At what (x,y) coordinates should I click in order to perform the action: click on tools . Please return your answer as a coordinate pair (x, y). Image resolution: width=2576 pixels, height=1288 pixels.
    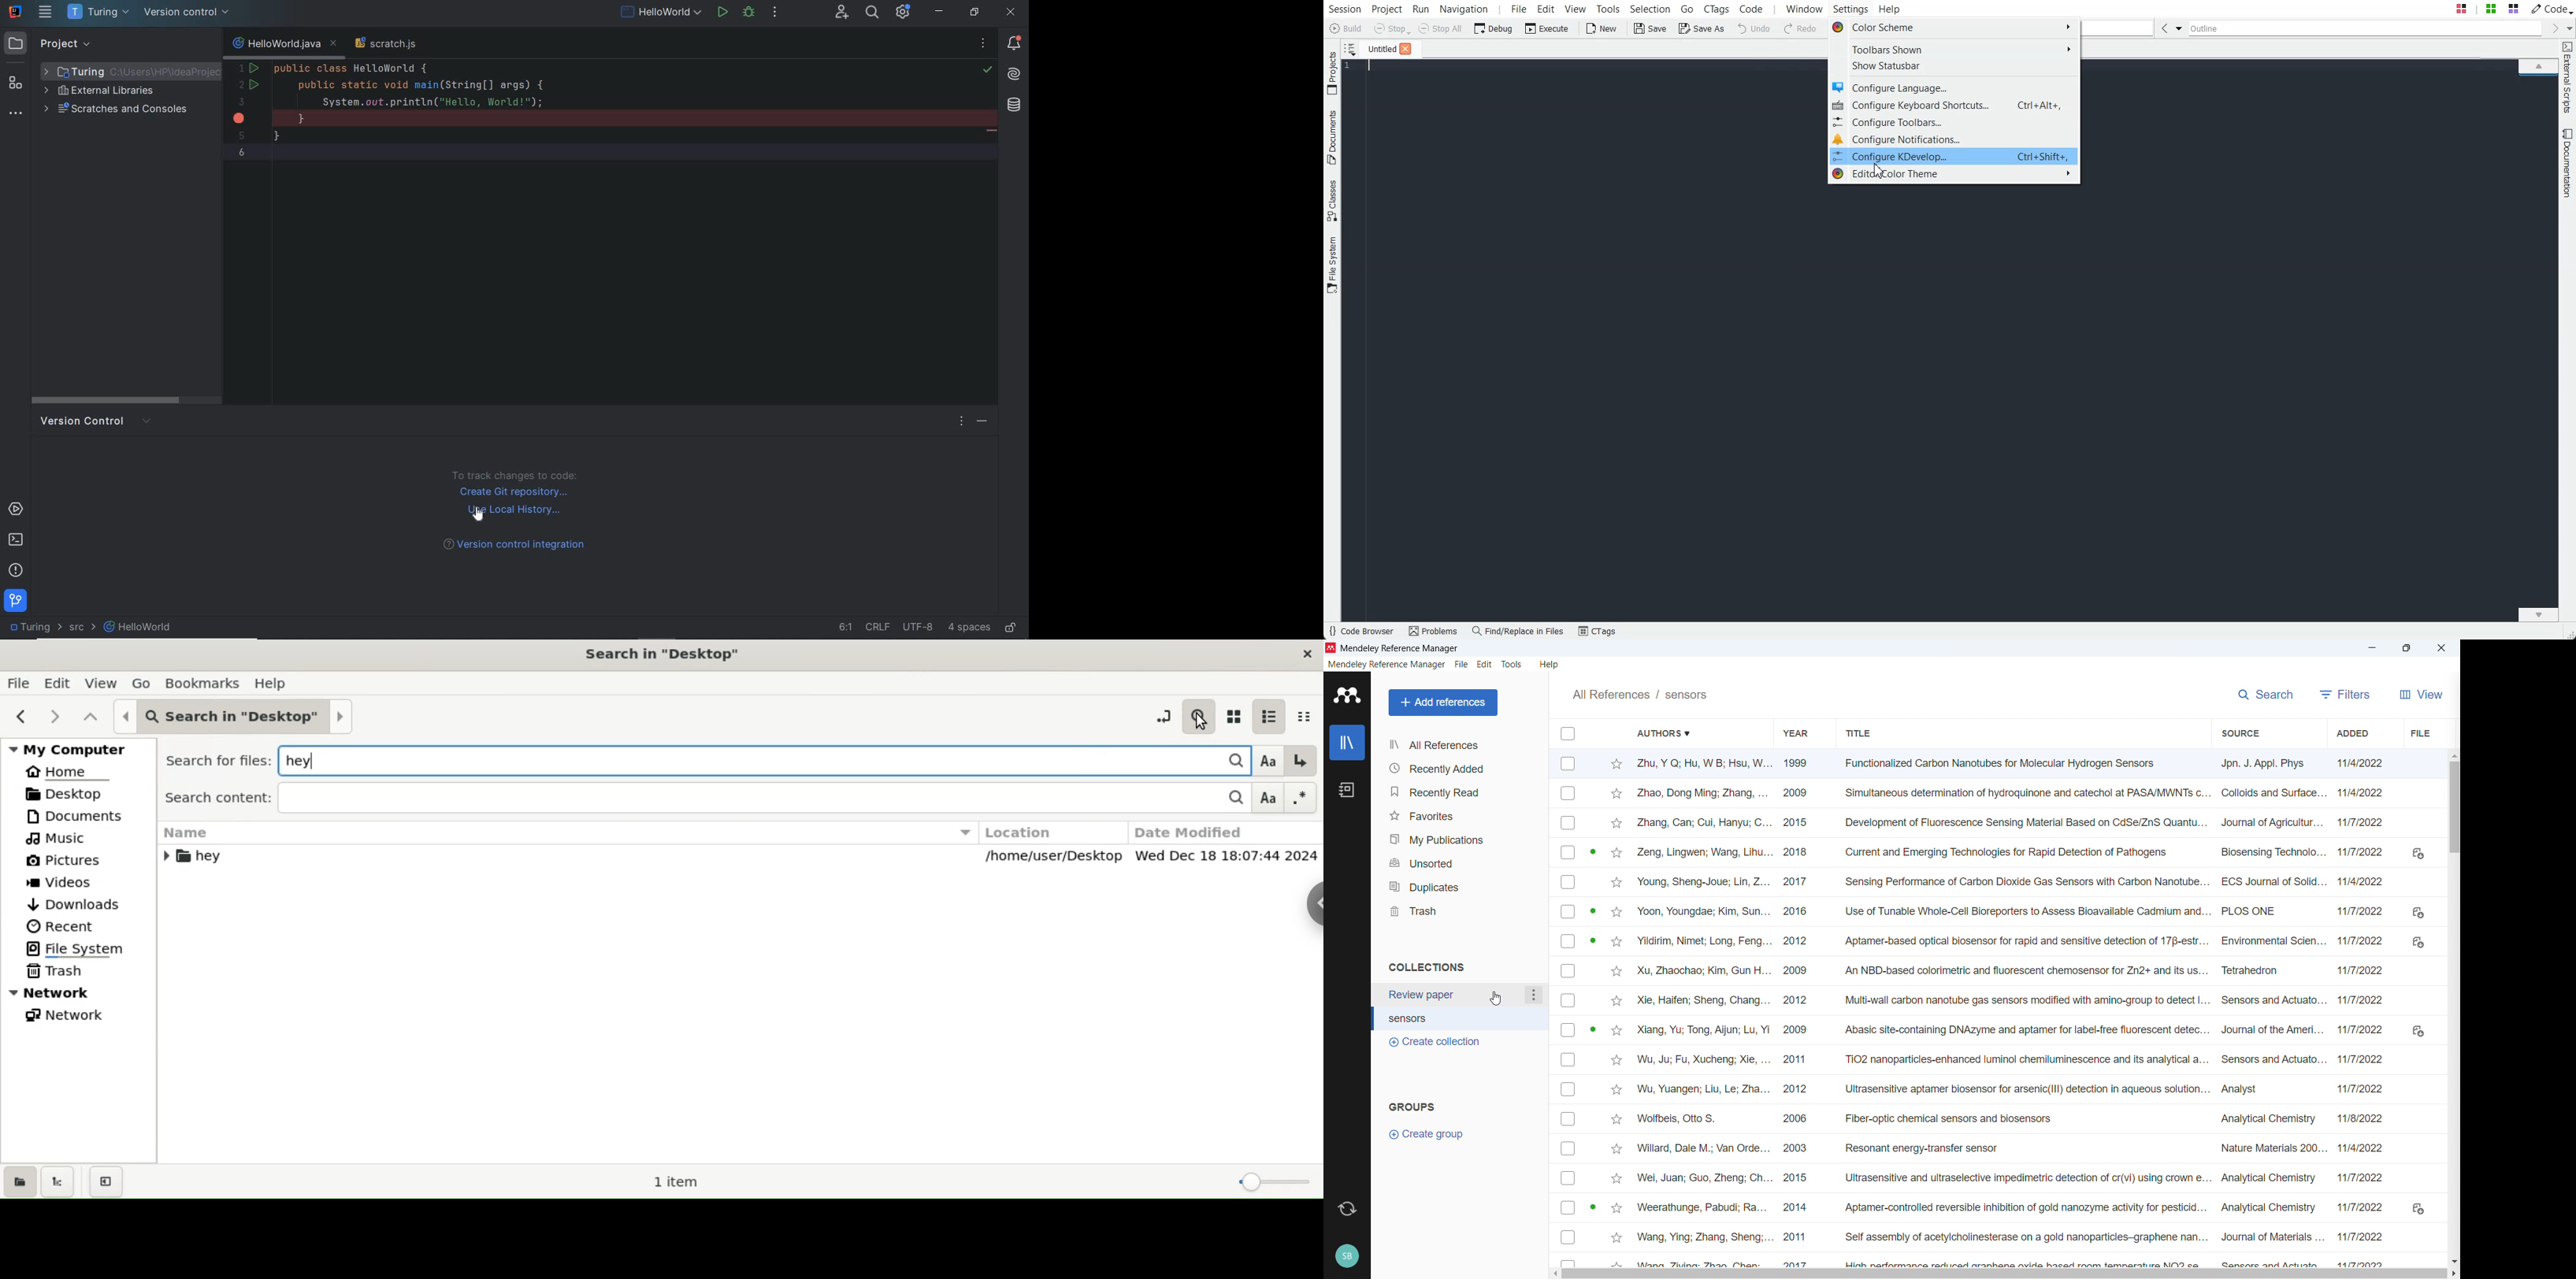
    Looking at the image, I should click on (1513, 664).